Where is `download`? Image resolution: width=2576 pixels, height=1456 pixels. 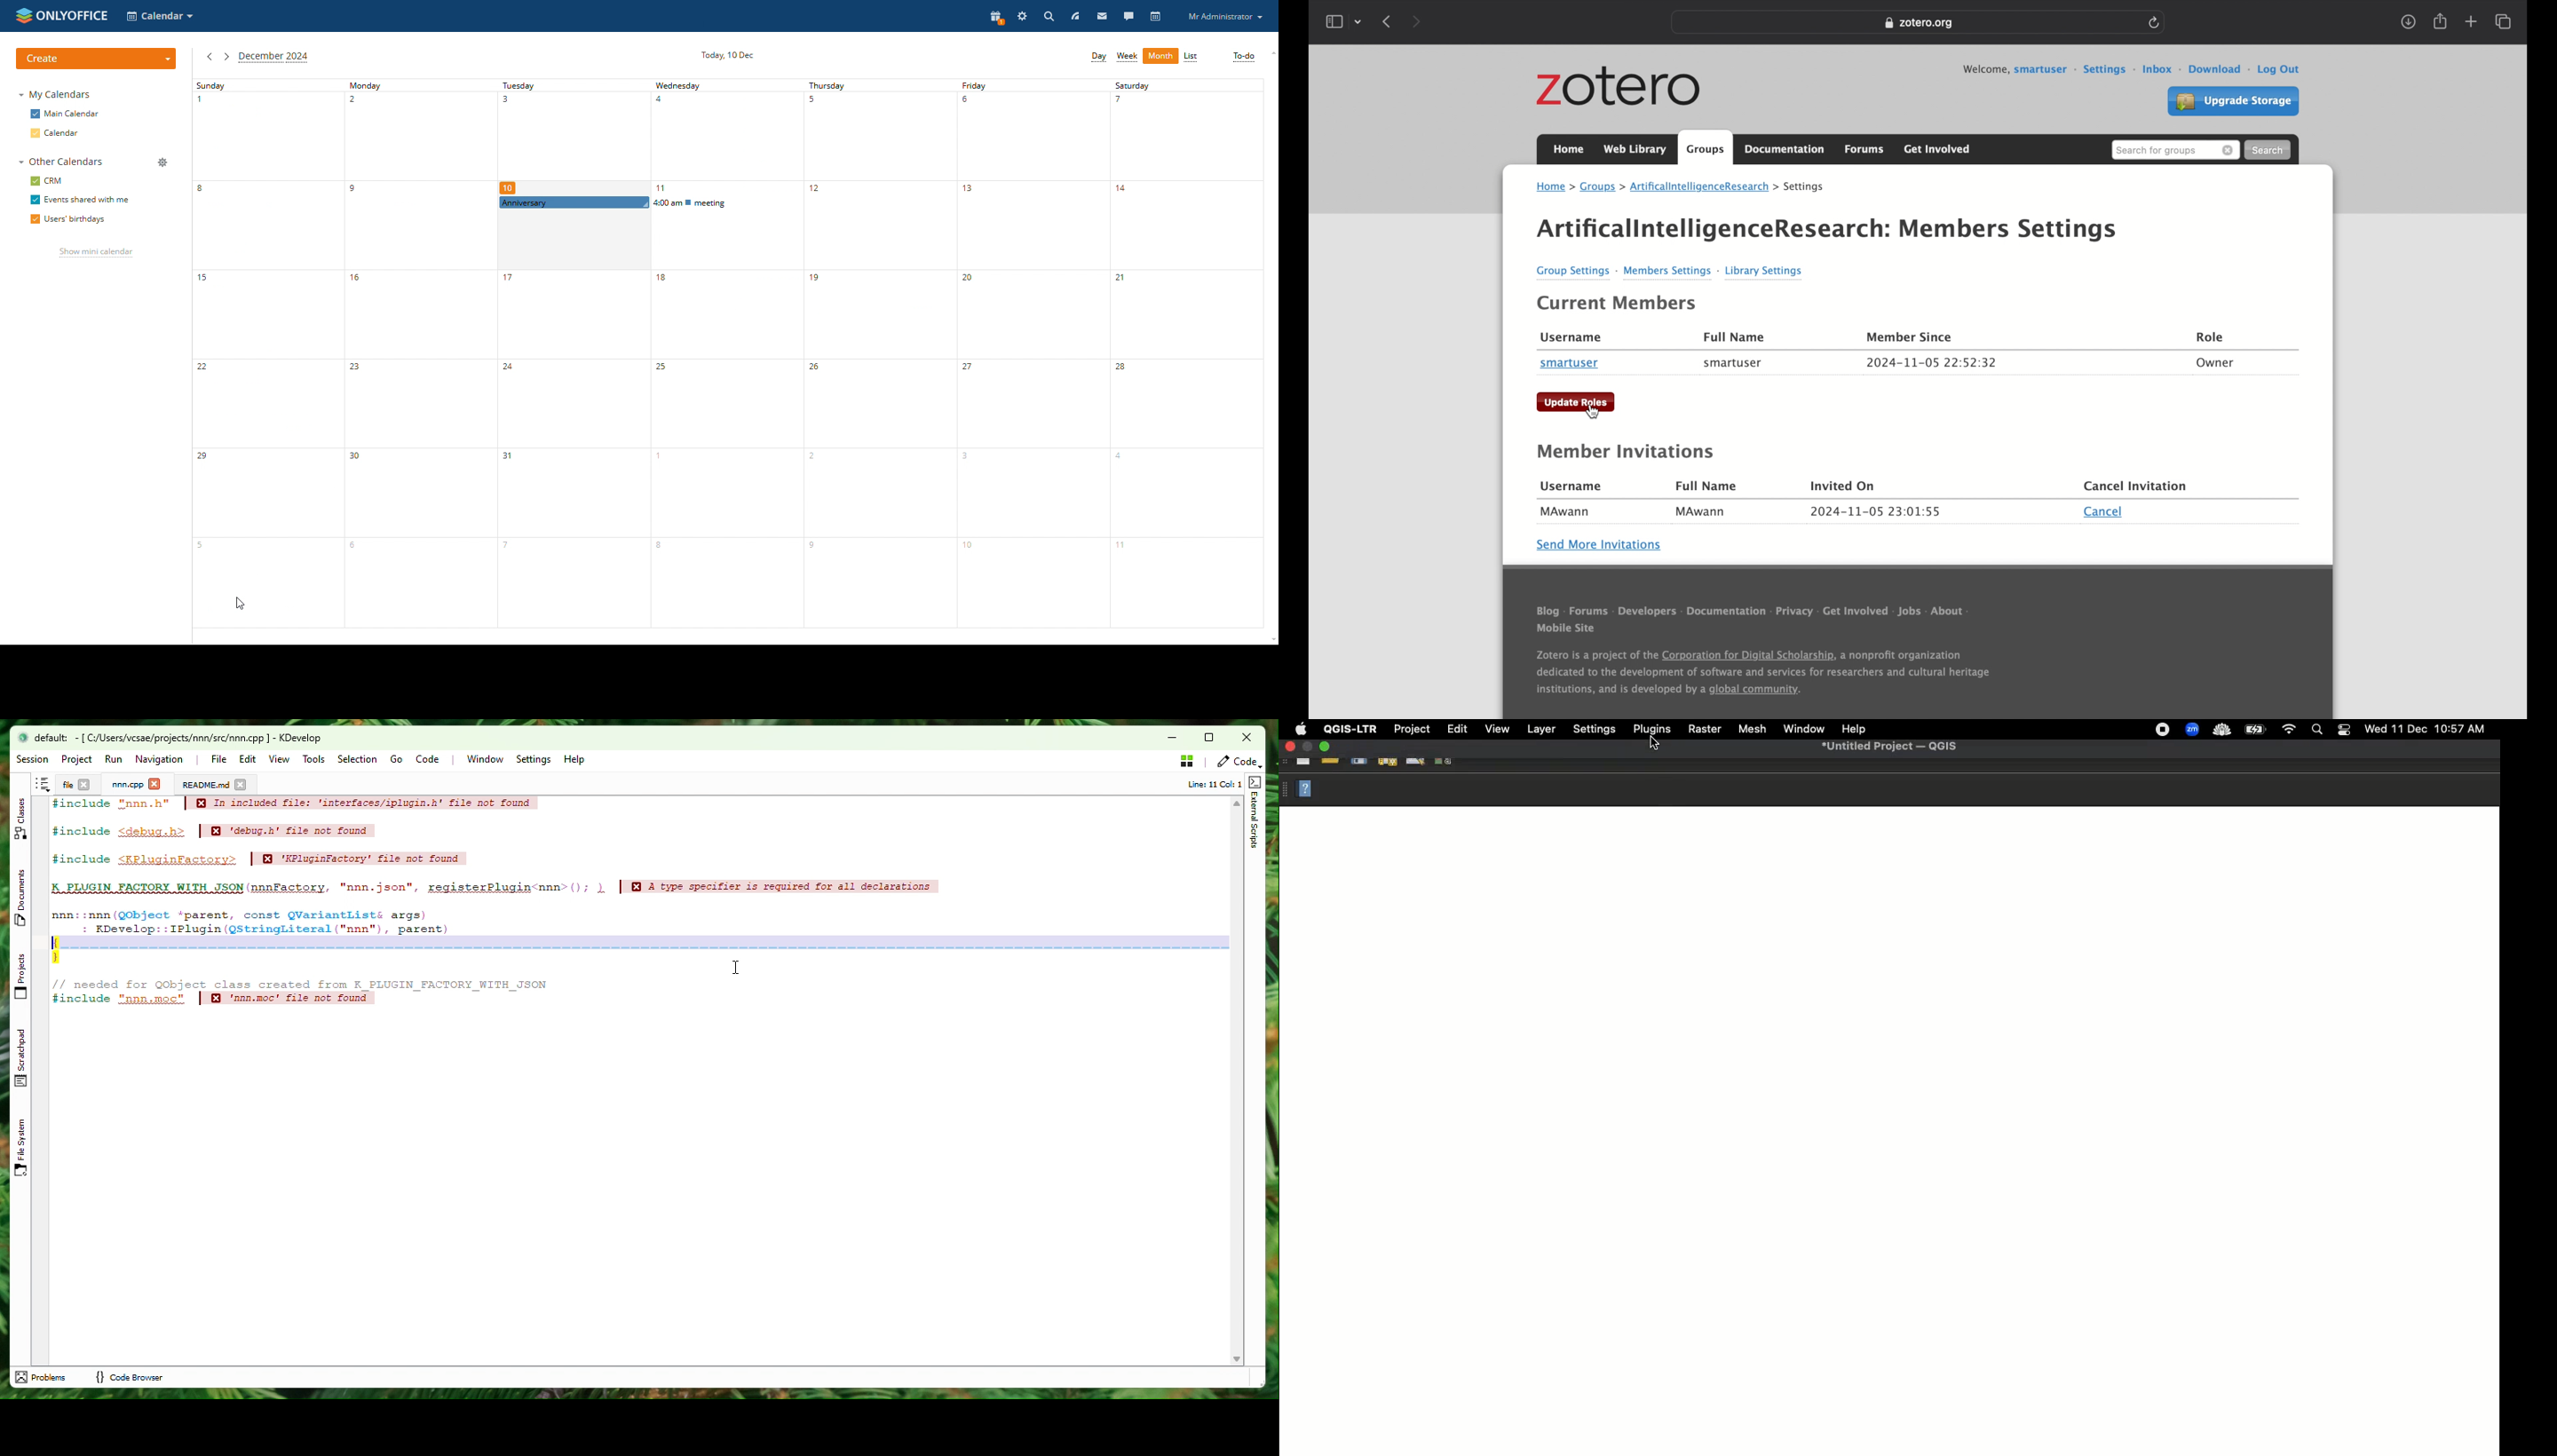
download is located at coordinates (2221, 70).